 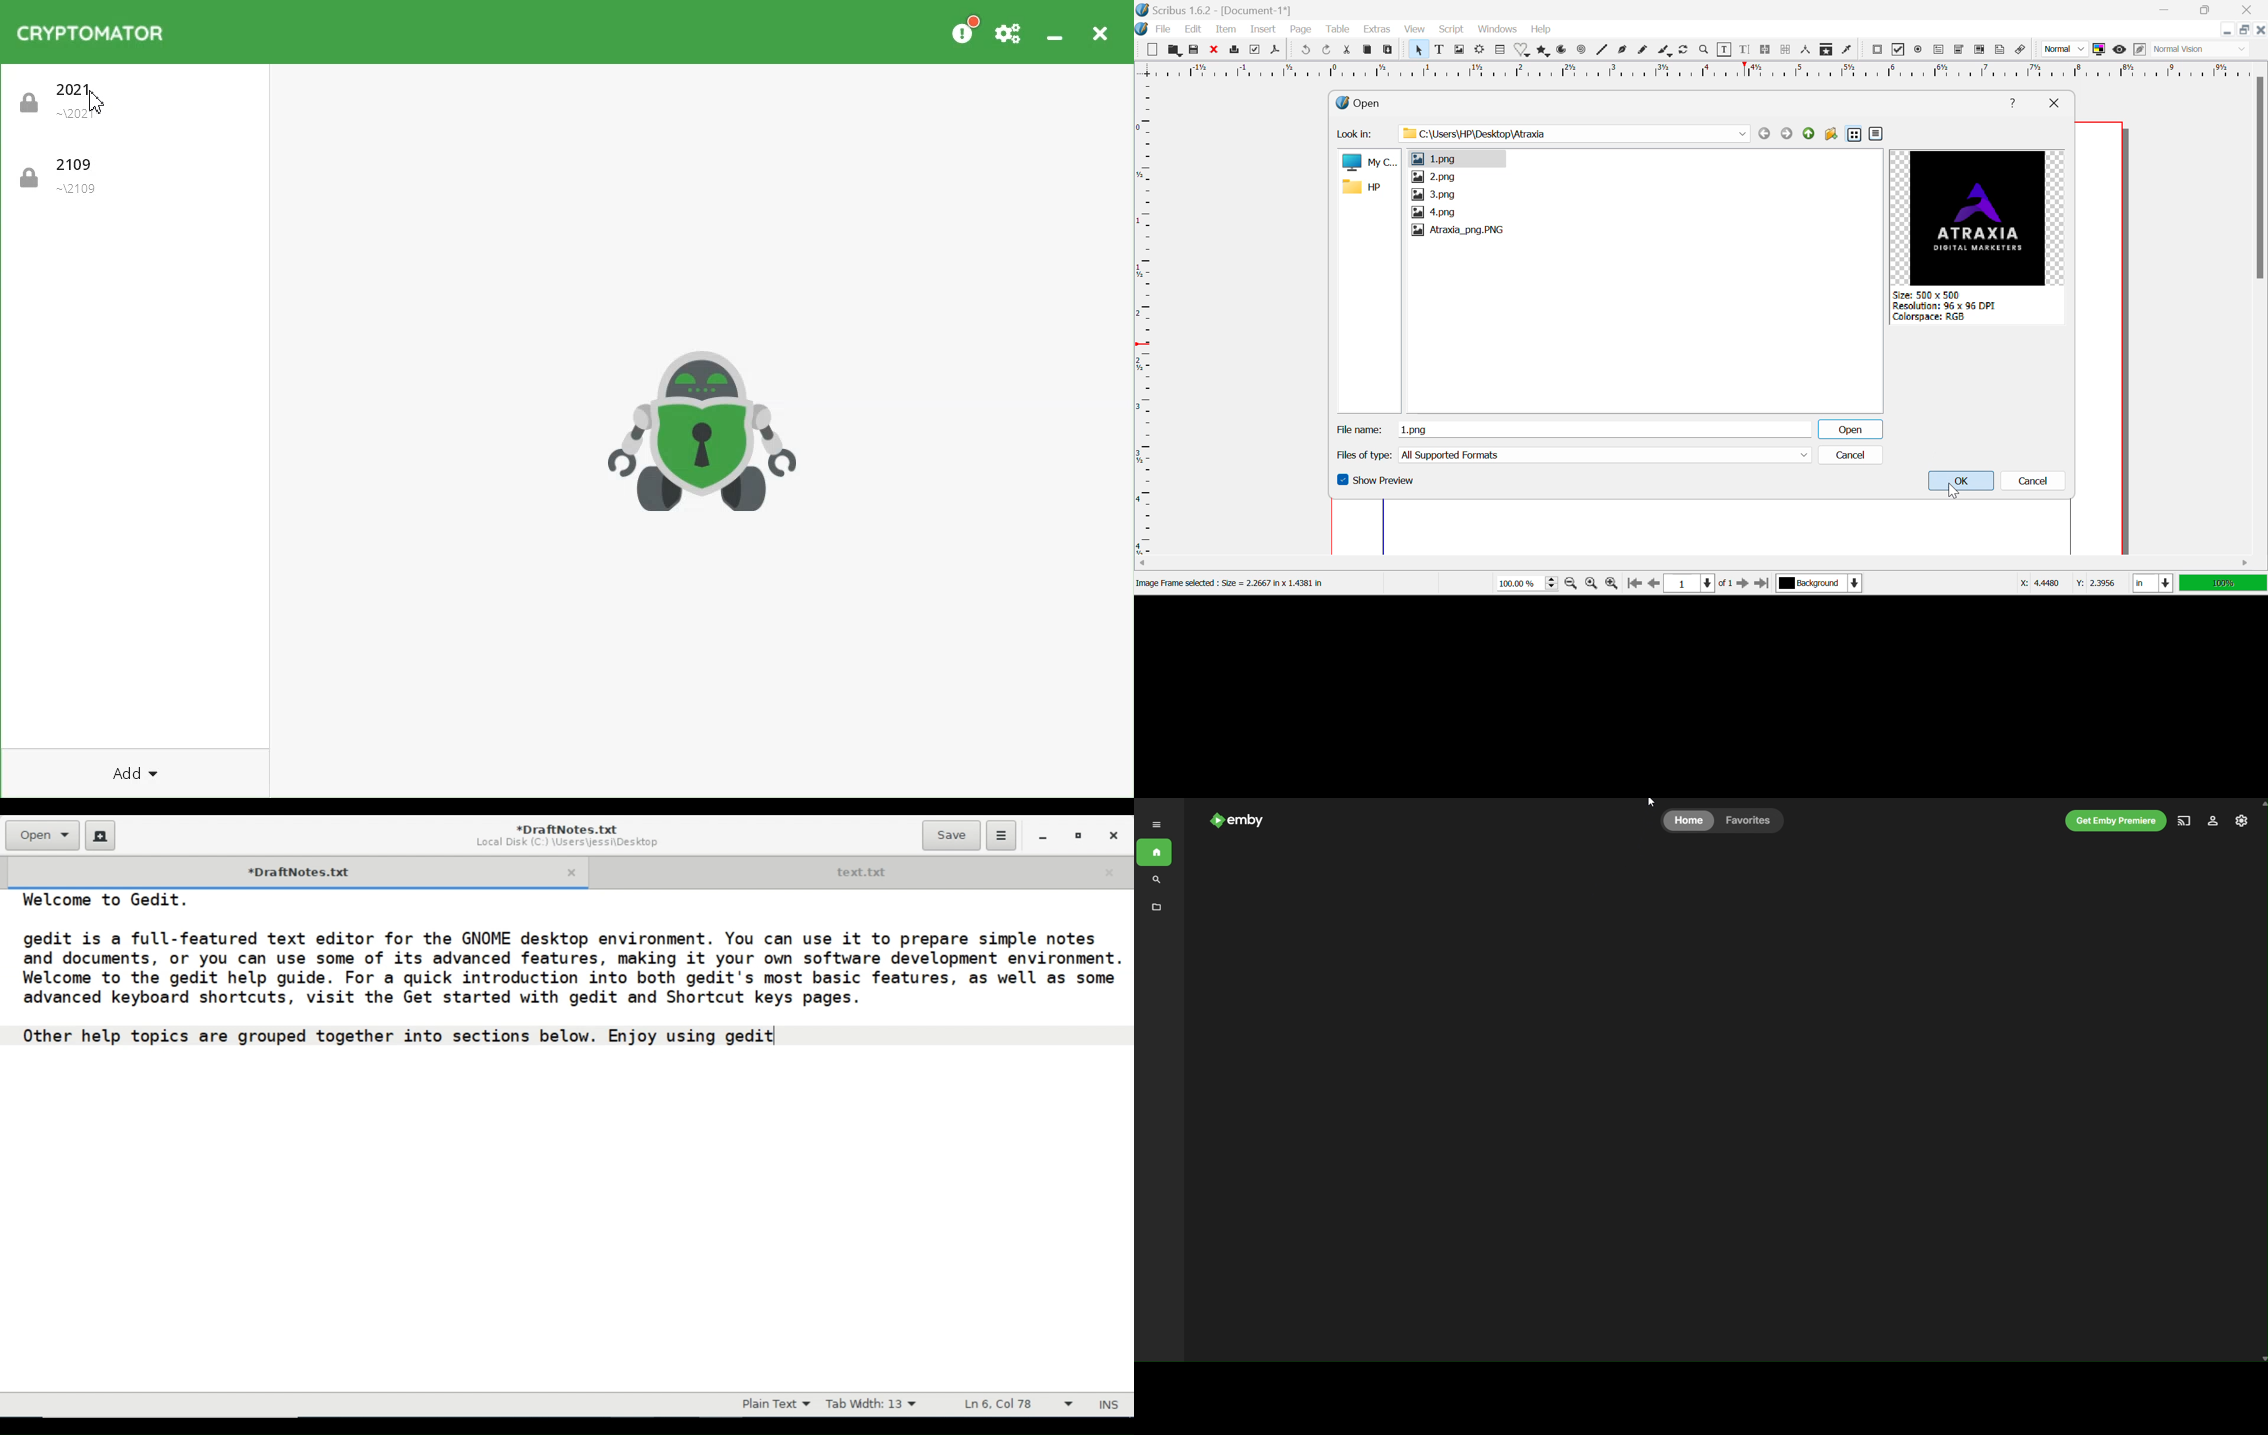 I want to click on Detail View, so click(x=1876, y=134).